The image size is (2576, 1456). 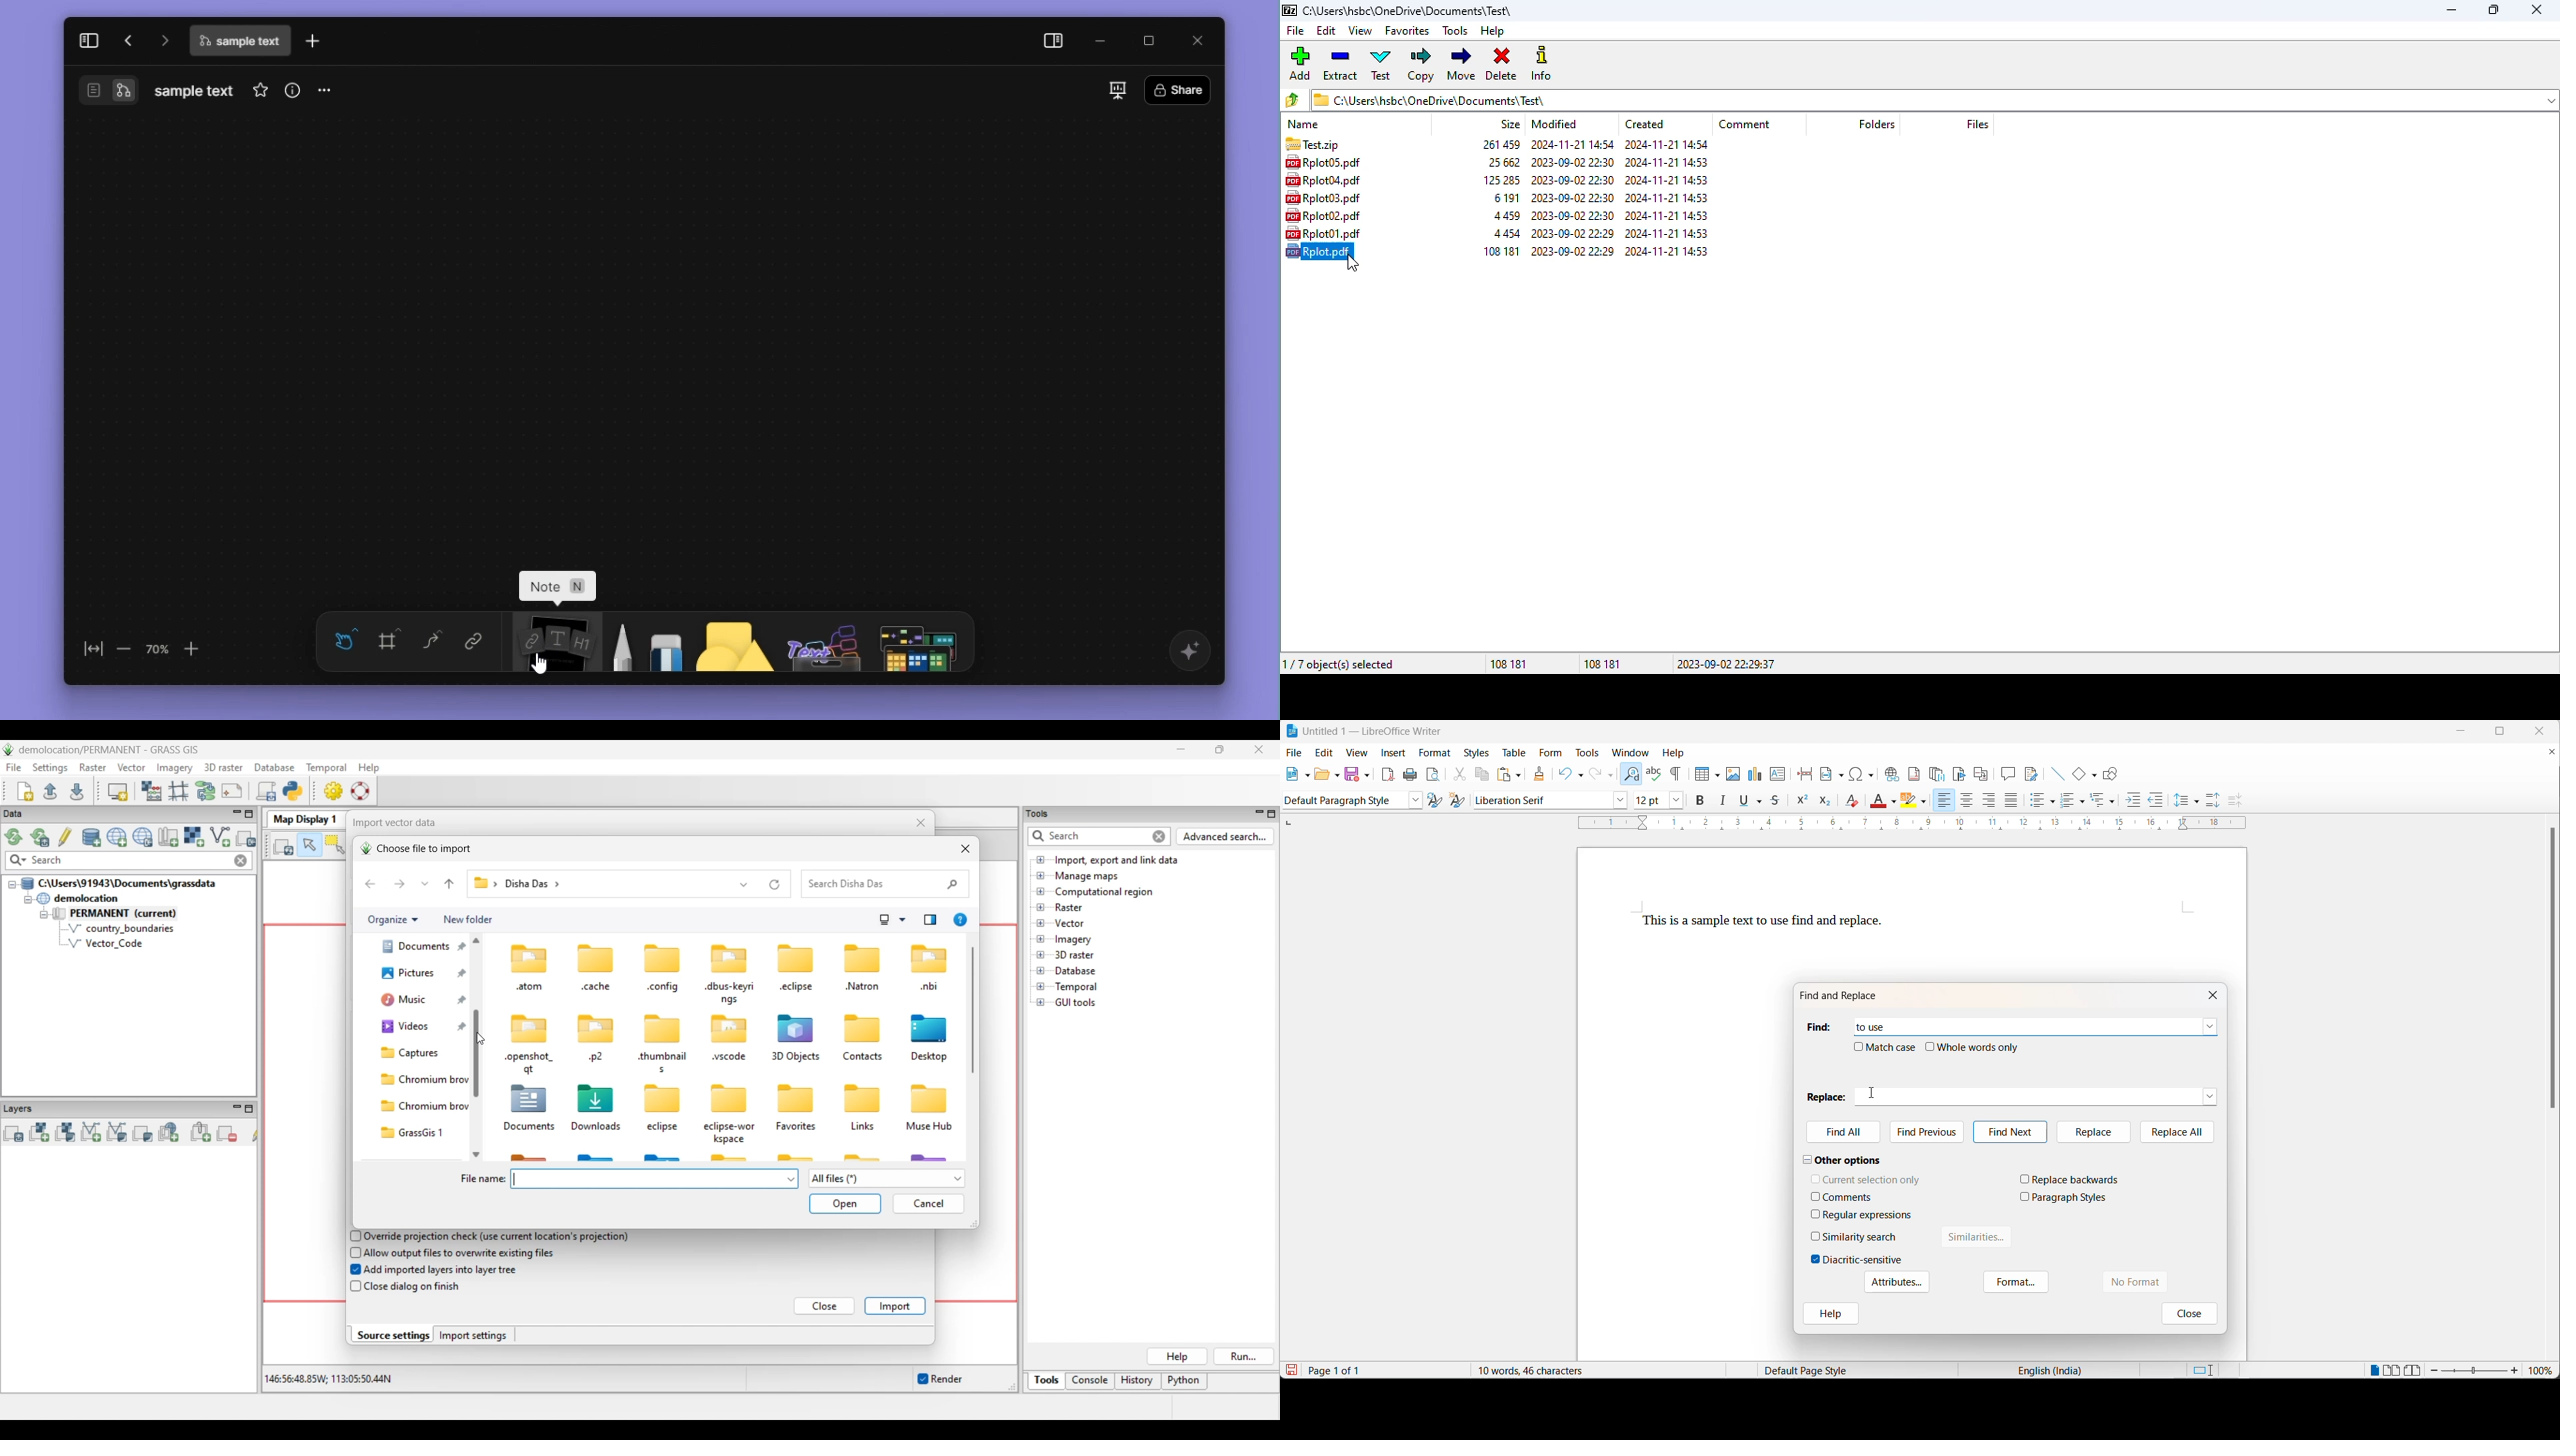 I want to click on increase zoom, so click(x=2516, y=1372).